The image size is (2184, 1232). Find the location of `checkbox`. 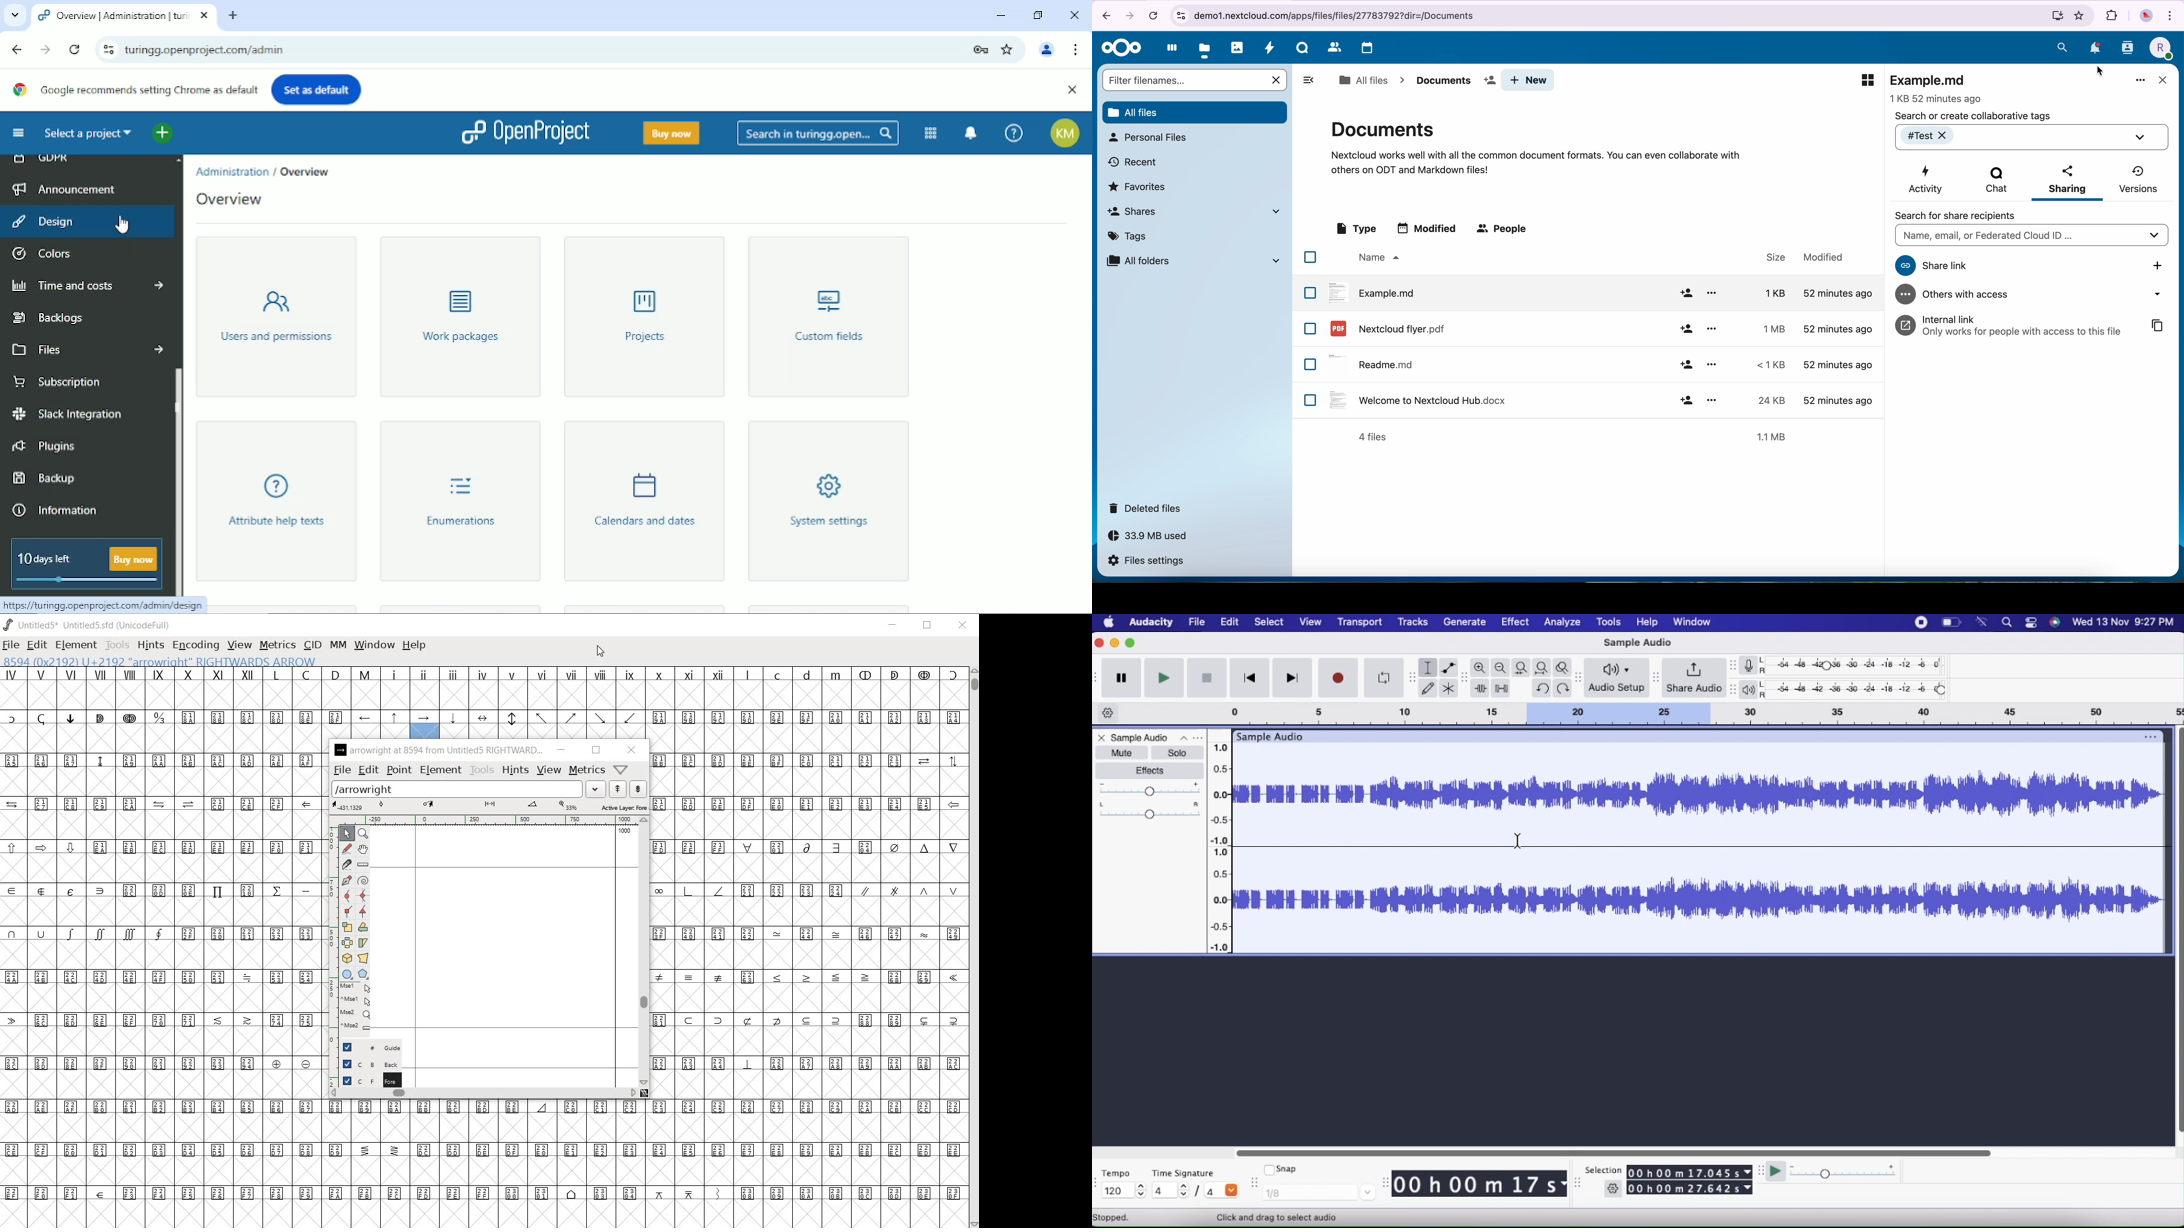

checkbox is located at coordinates (1310, 329).